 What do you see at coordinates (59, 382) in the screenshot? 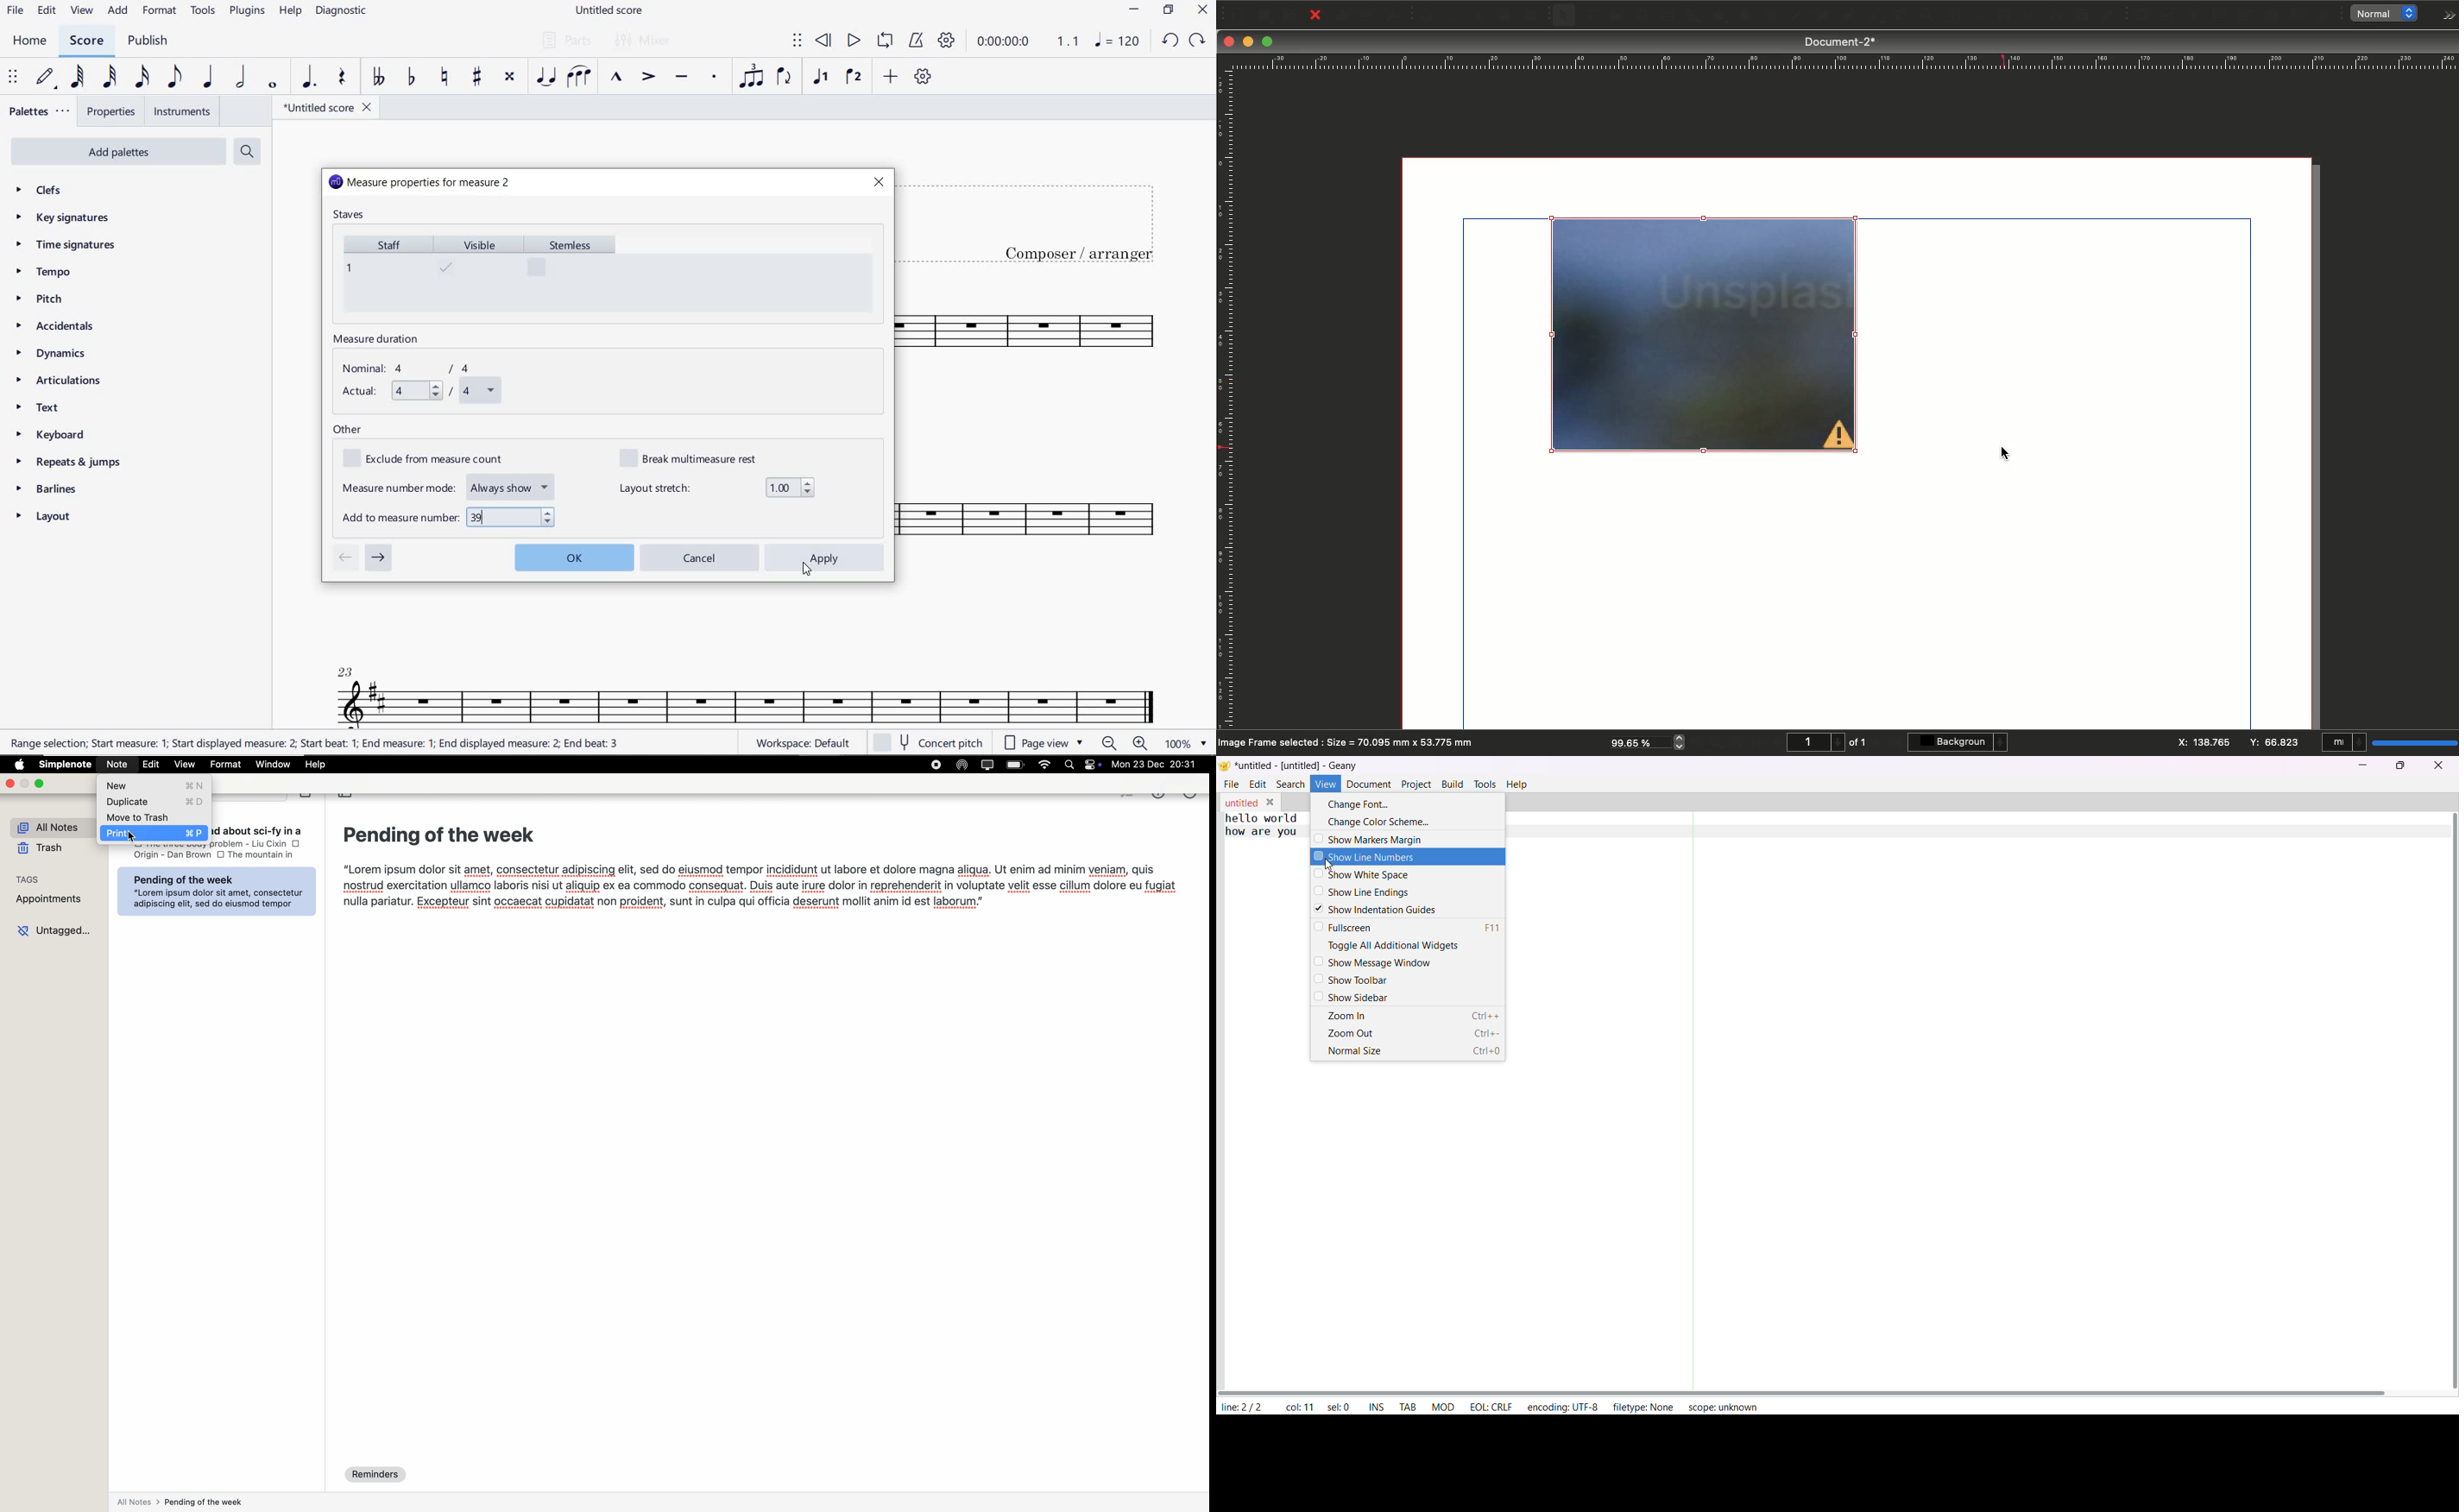
I see `ARTICULATIONS` at bounding box center [59, 382].